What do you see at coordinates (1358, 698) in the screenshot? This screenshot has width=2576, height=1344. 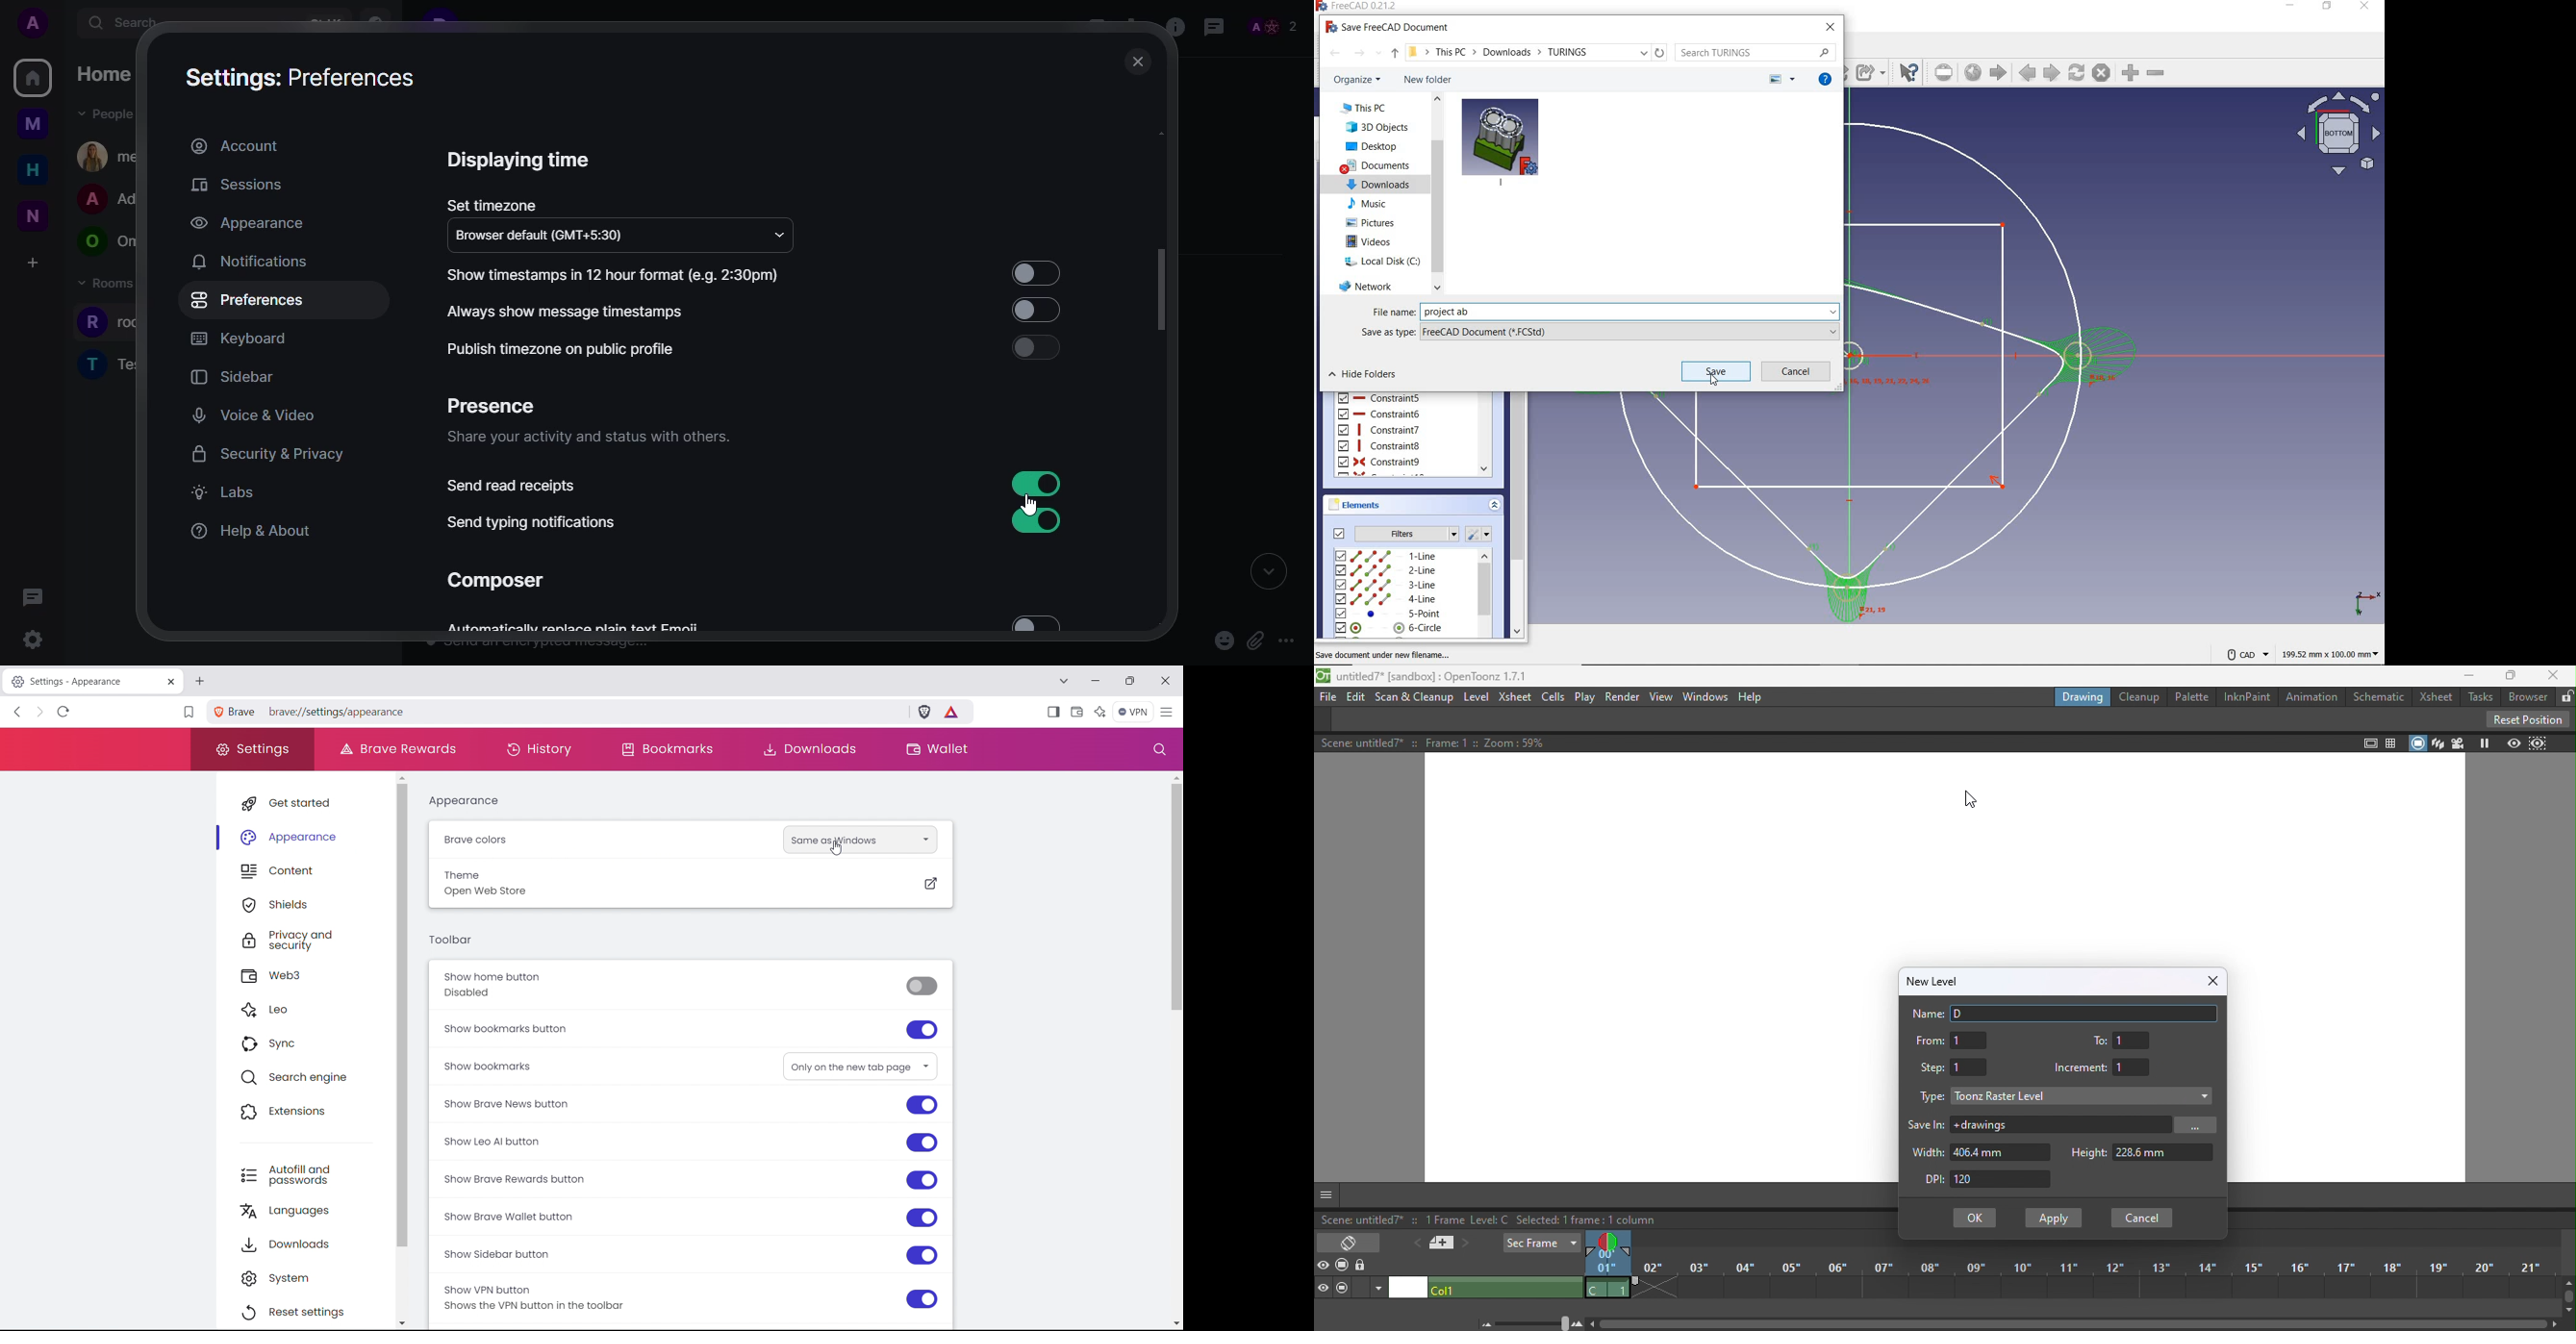 I see `Edit` at bounding box center [1358, 698].